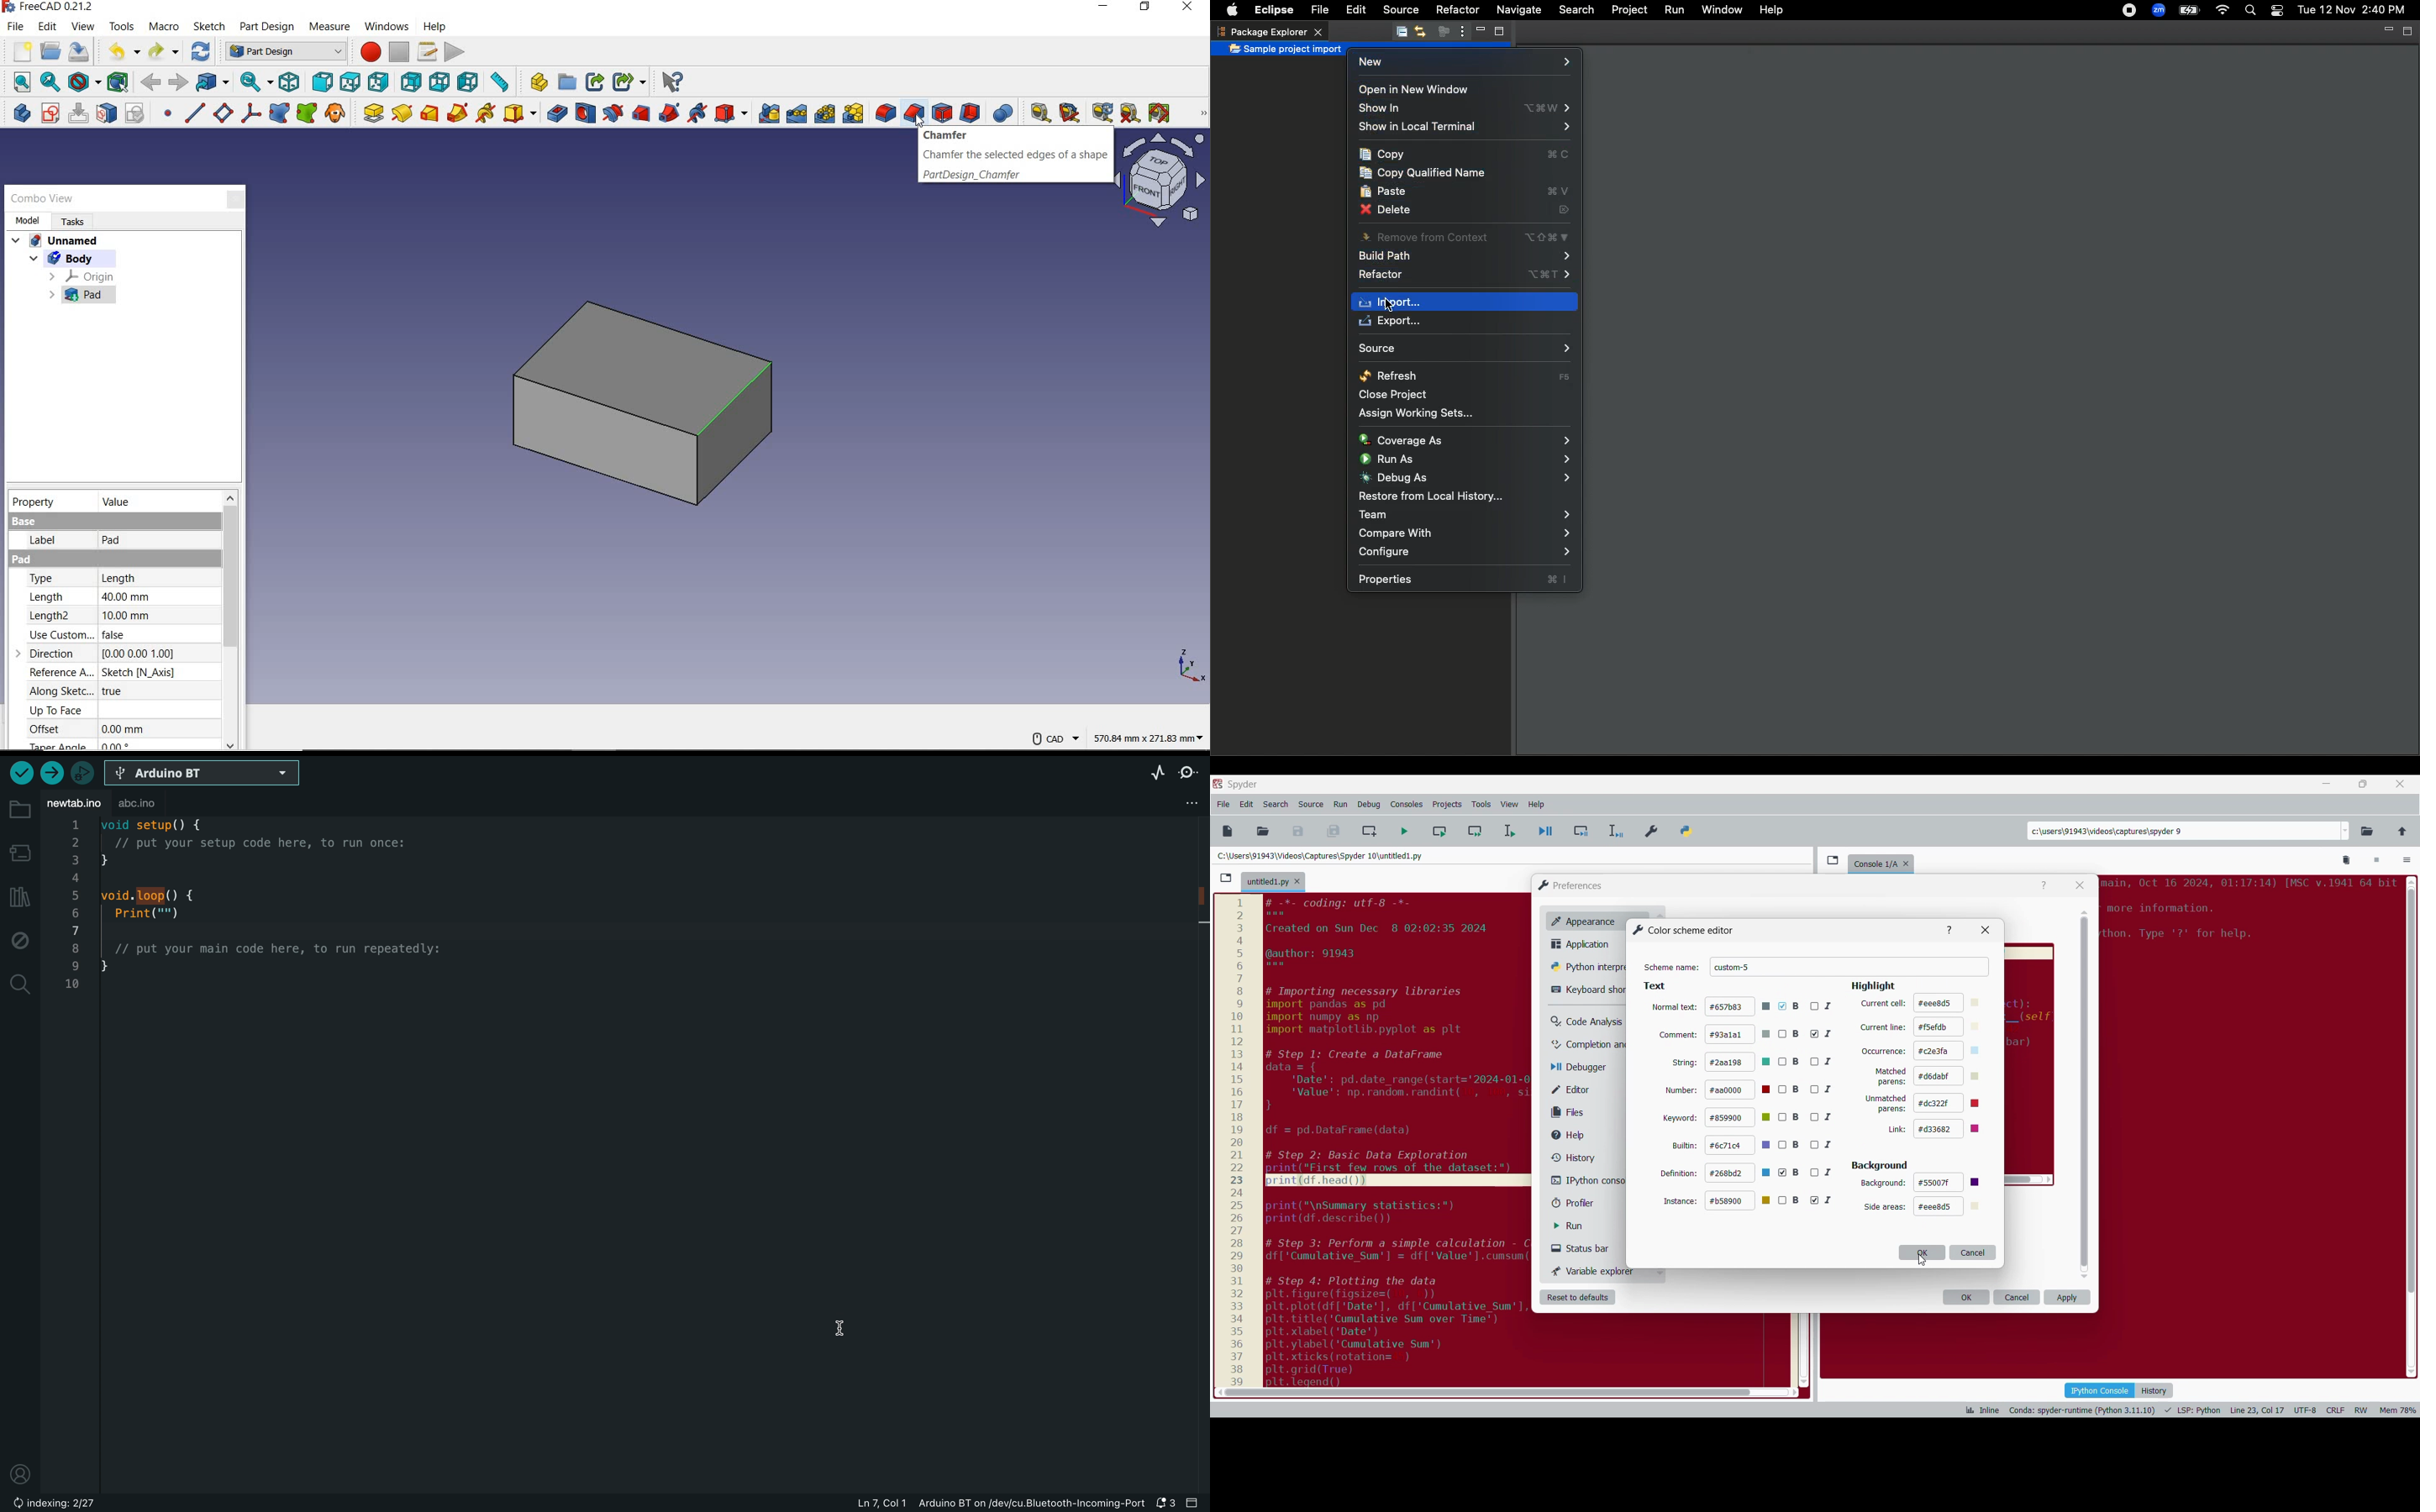  Describe the element at coordinates (1546, 832) in the screenshot. I see `Debug file` at that location.